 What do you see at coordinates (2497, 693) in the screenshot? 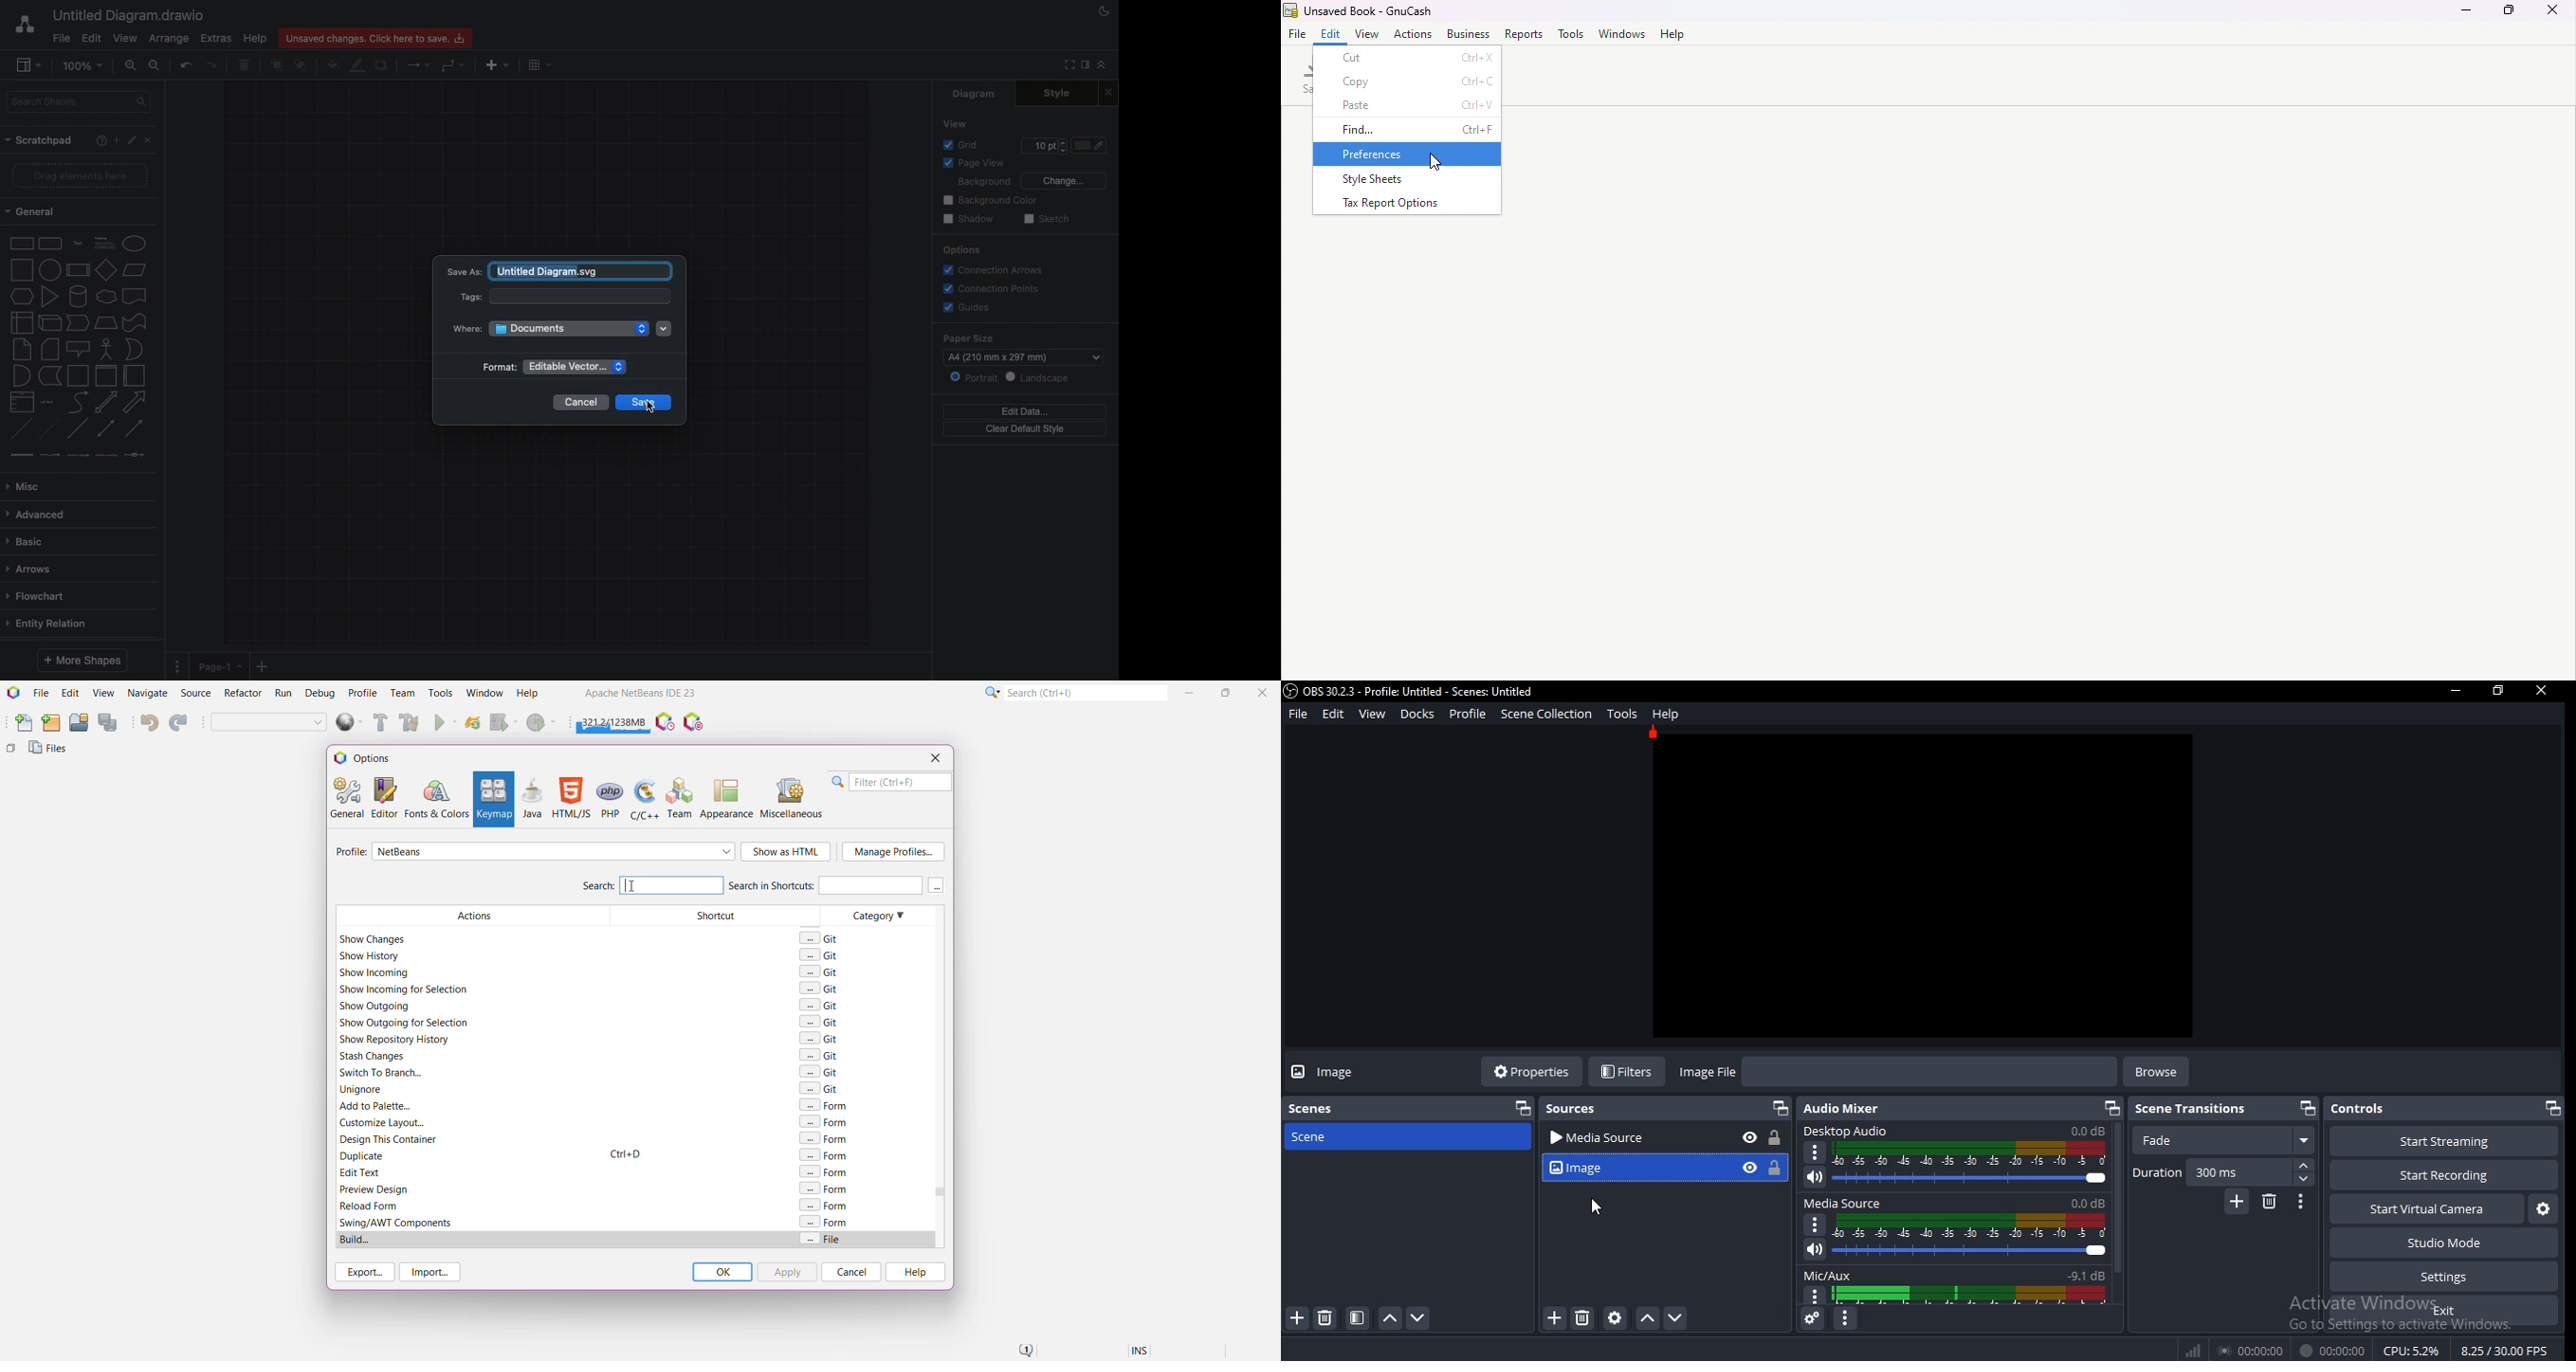
I see `restore window` at bounding box center [2497, 693].